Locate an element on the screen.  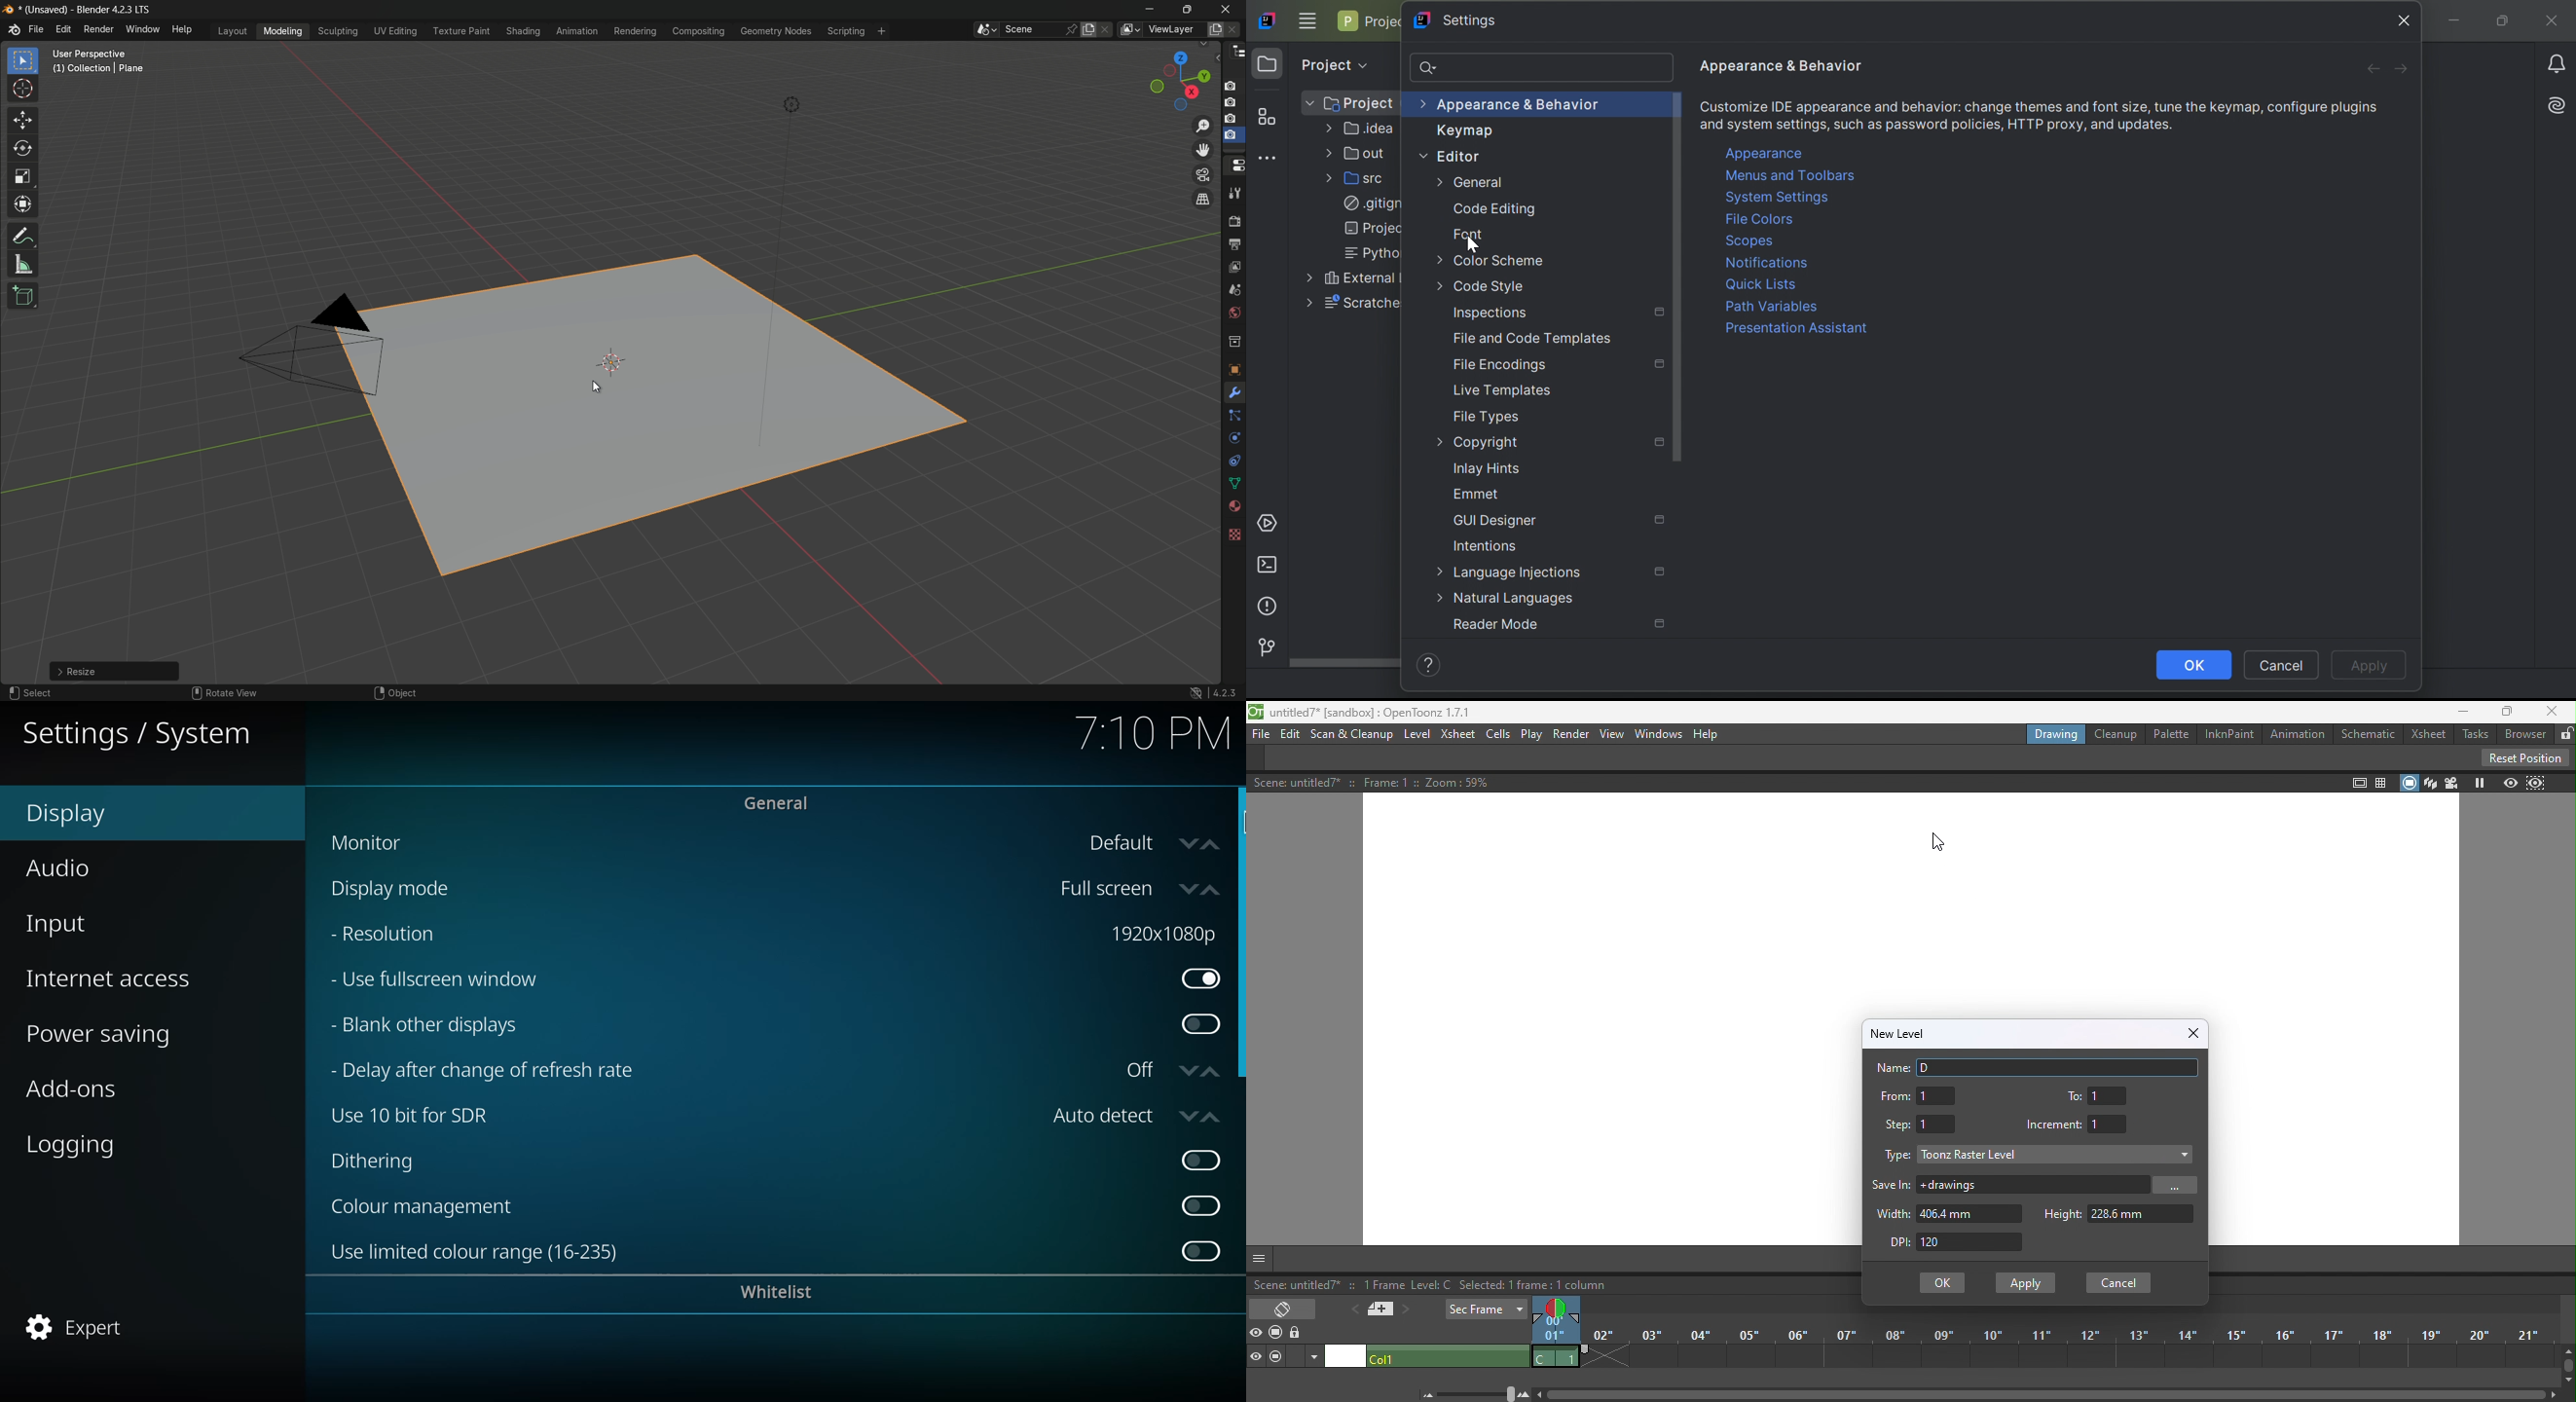
Scroll bar is located at coordinates (1678, 276).